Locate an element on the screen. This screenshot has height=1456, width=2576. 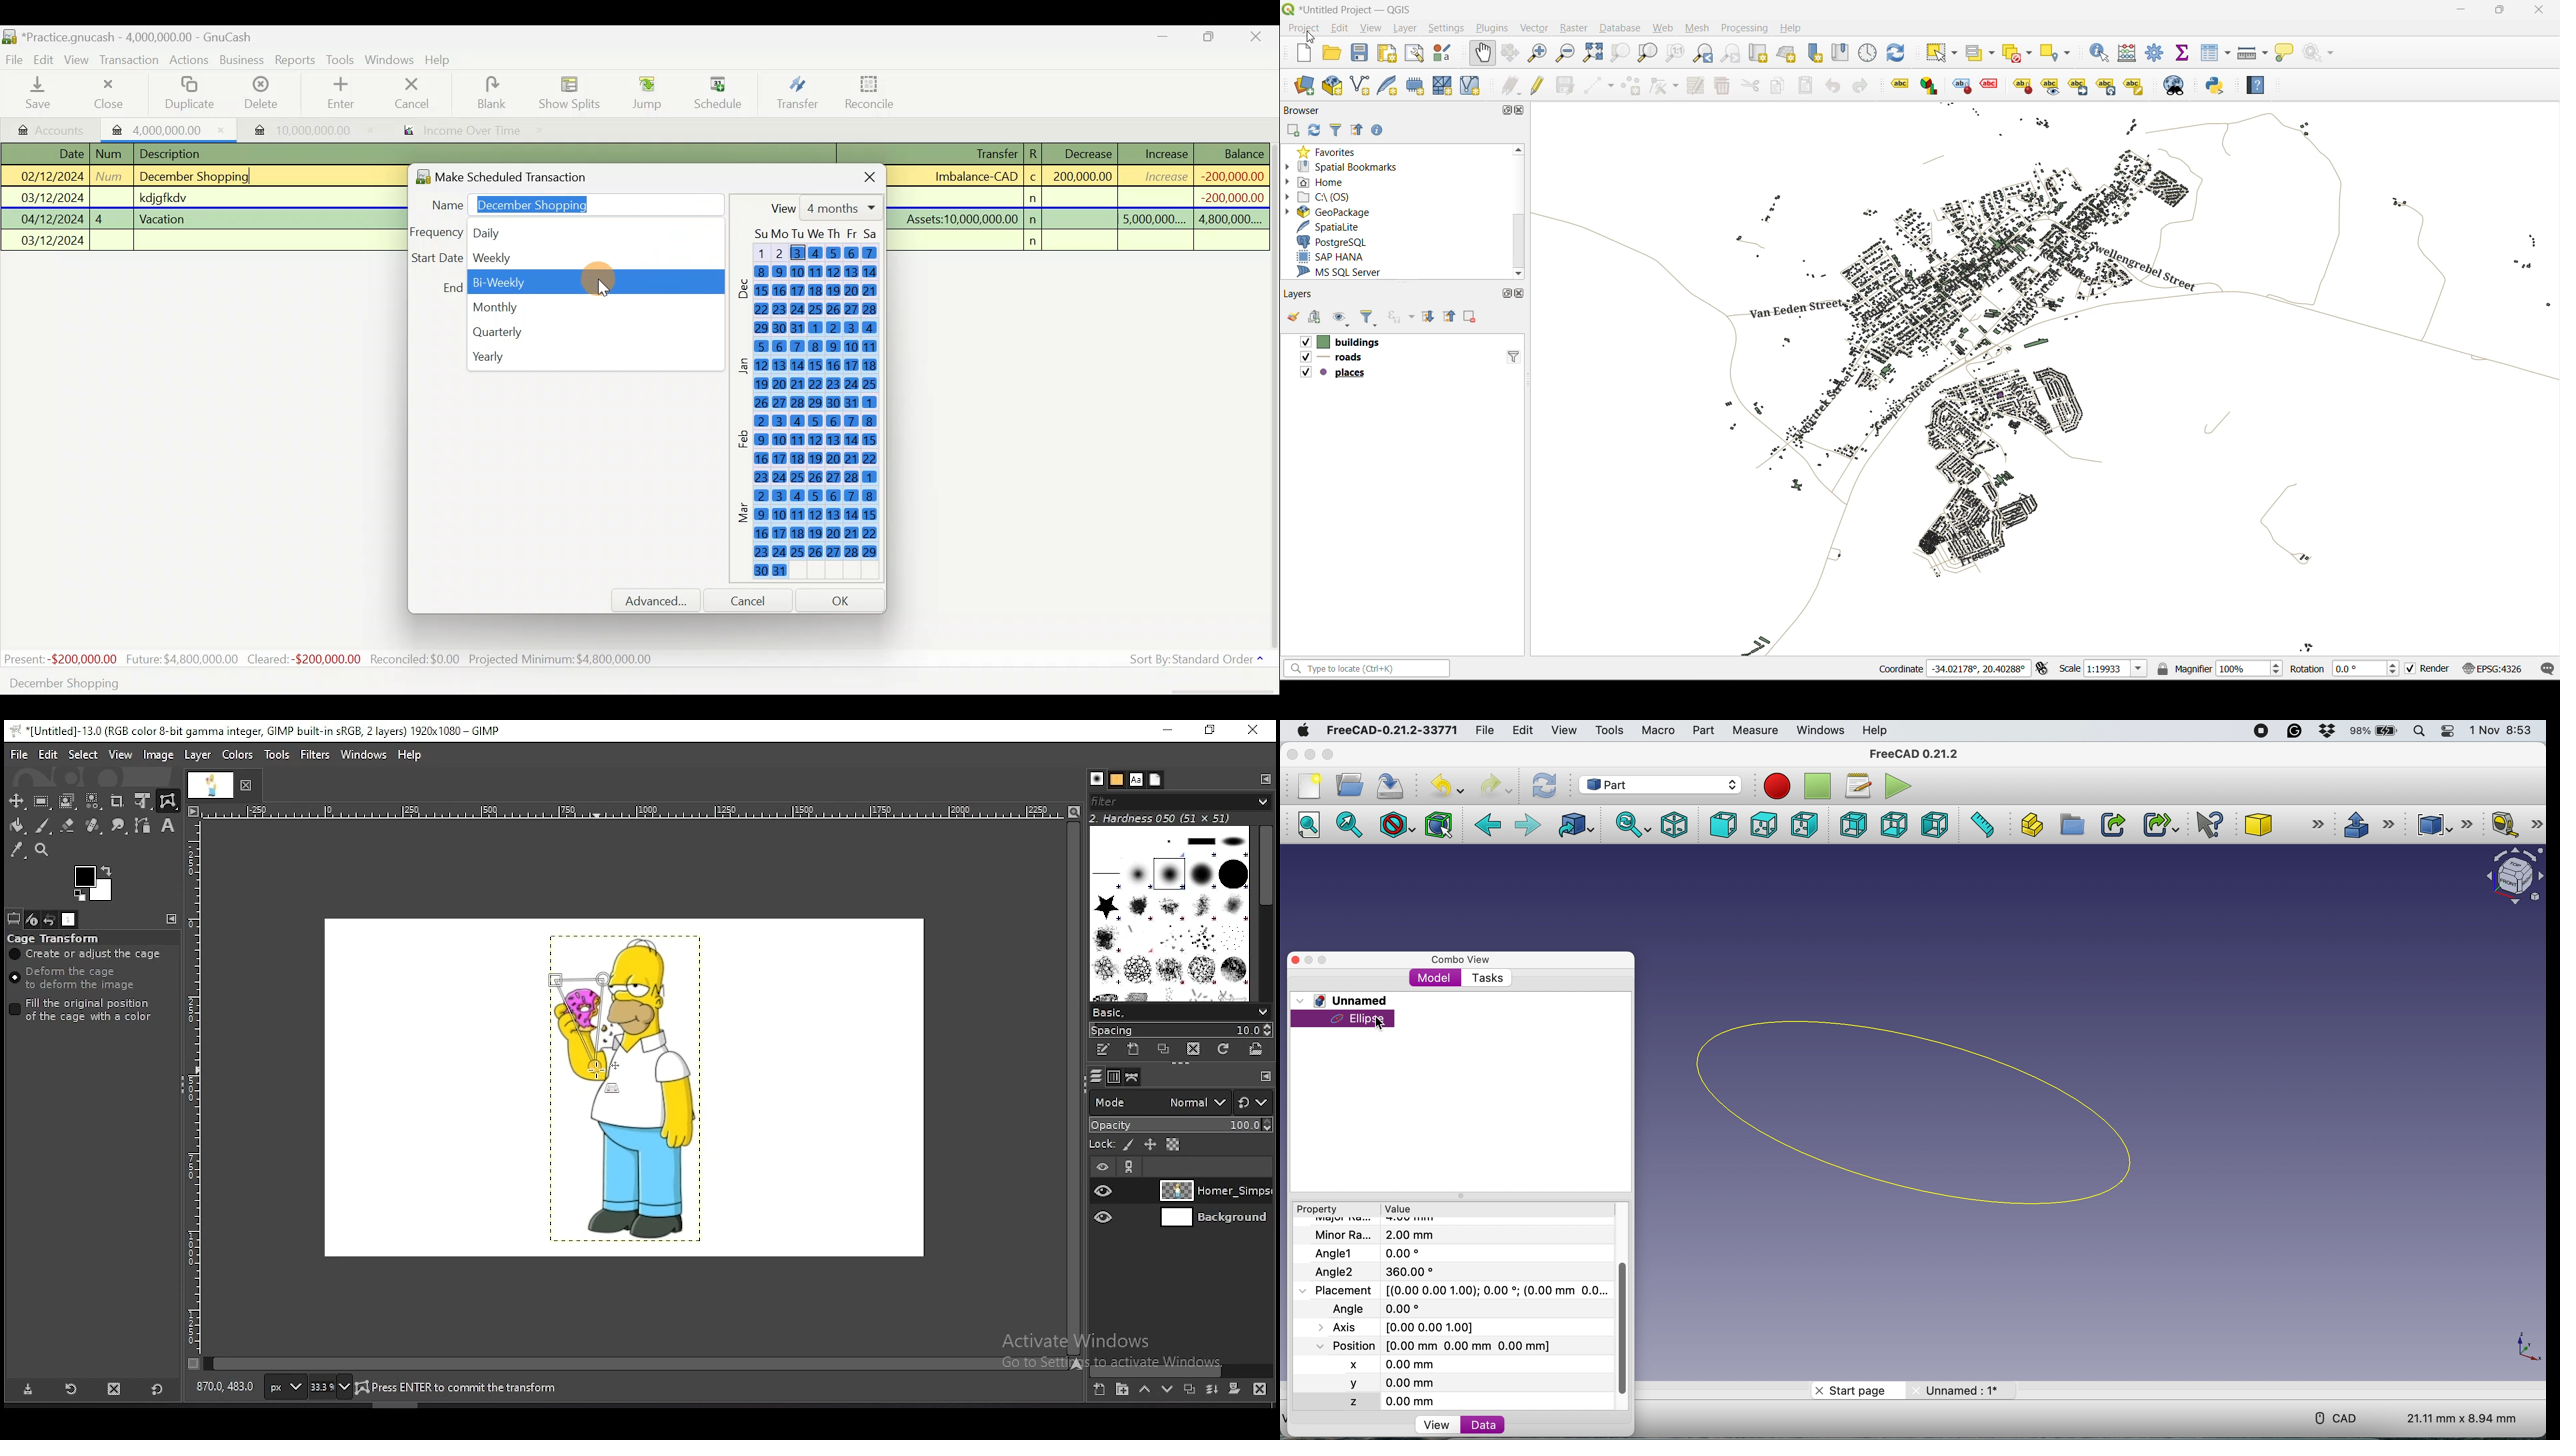
minimize is located at coordinates (1168, 731).